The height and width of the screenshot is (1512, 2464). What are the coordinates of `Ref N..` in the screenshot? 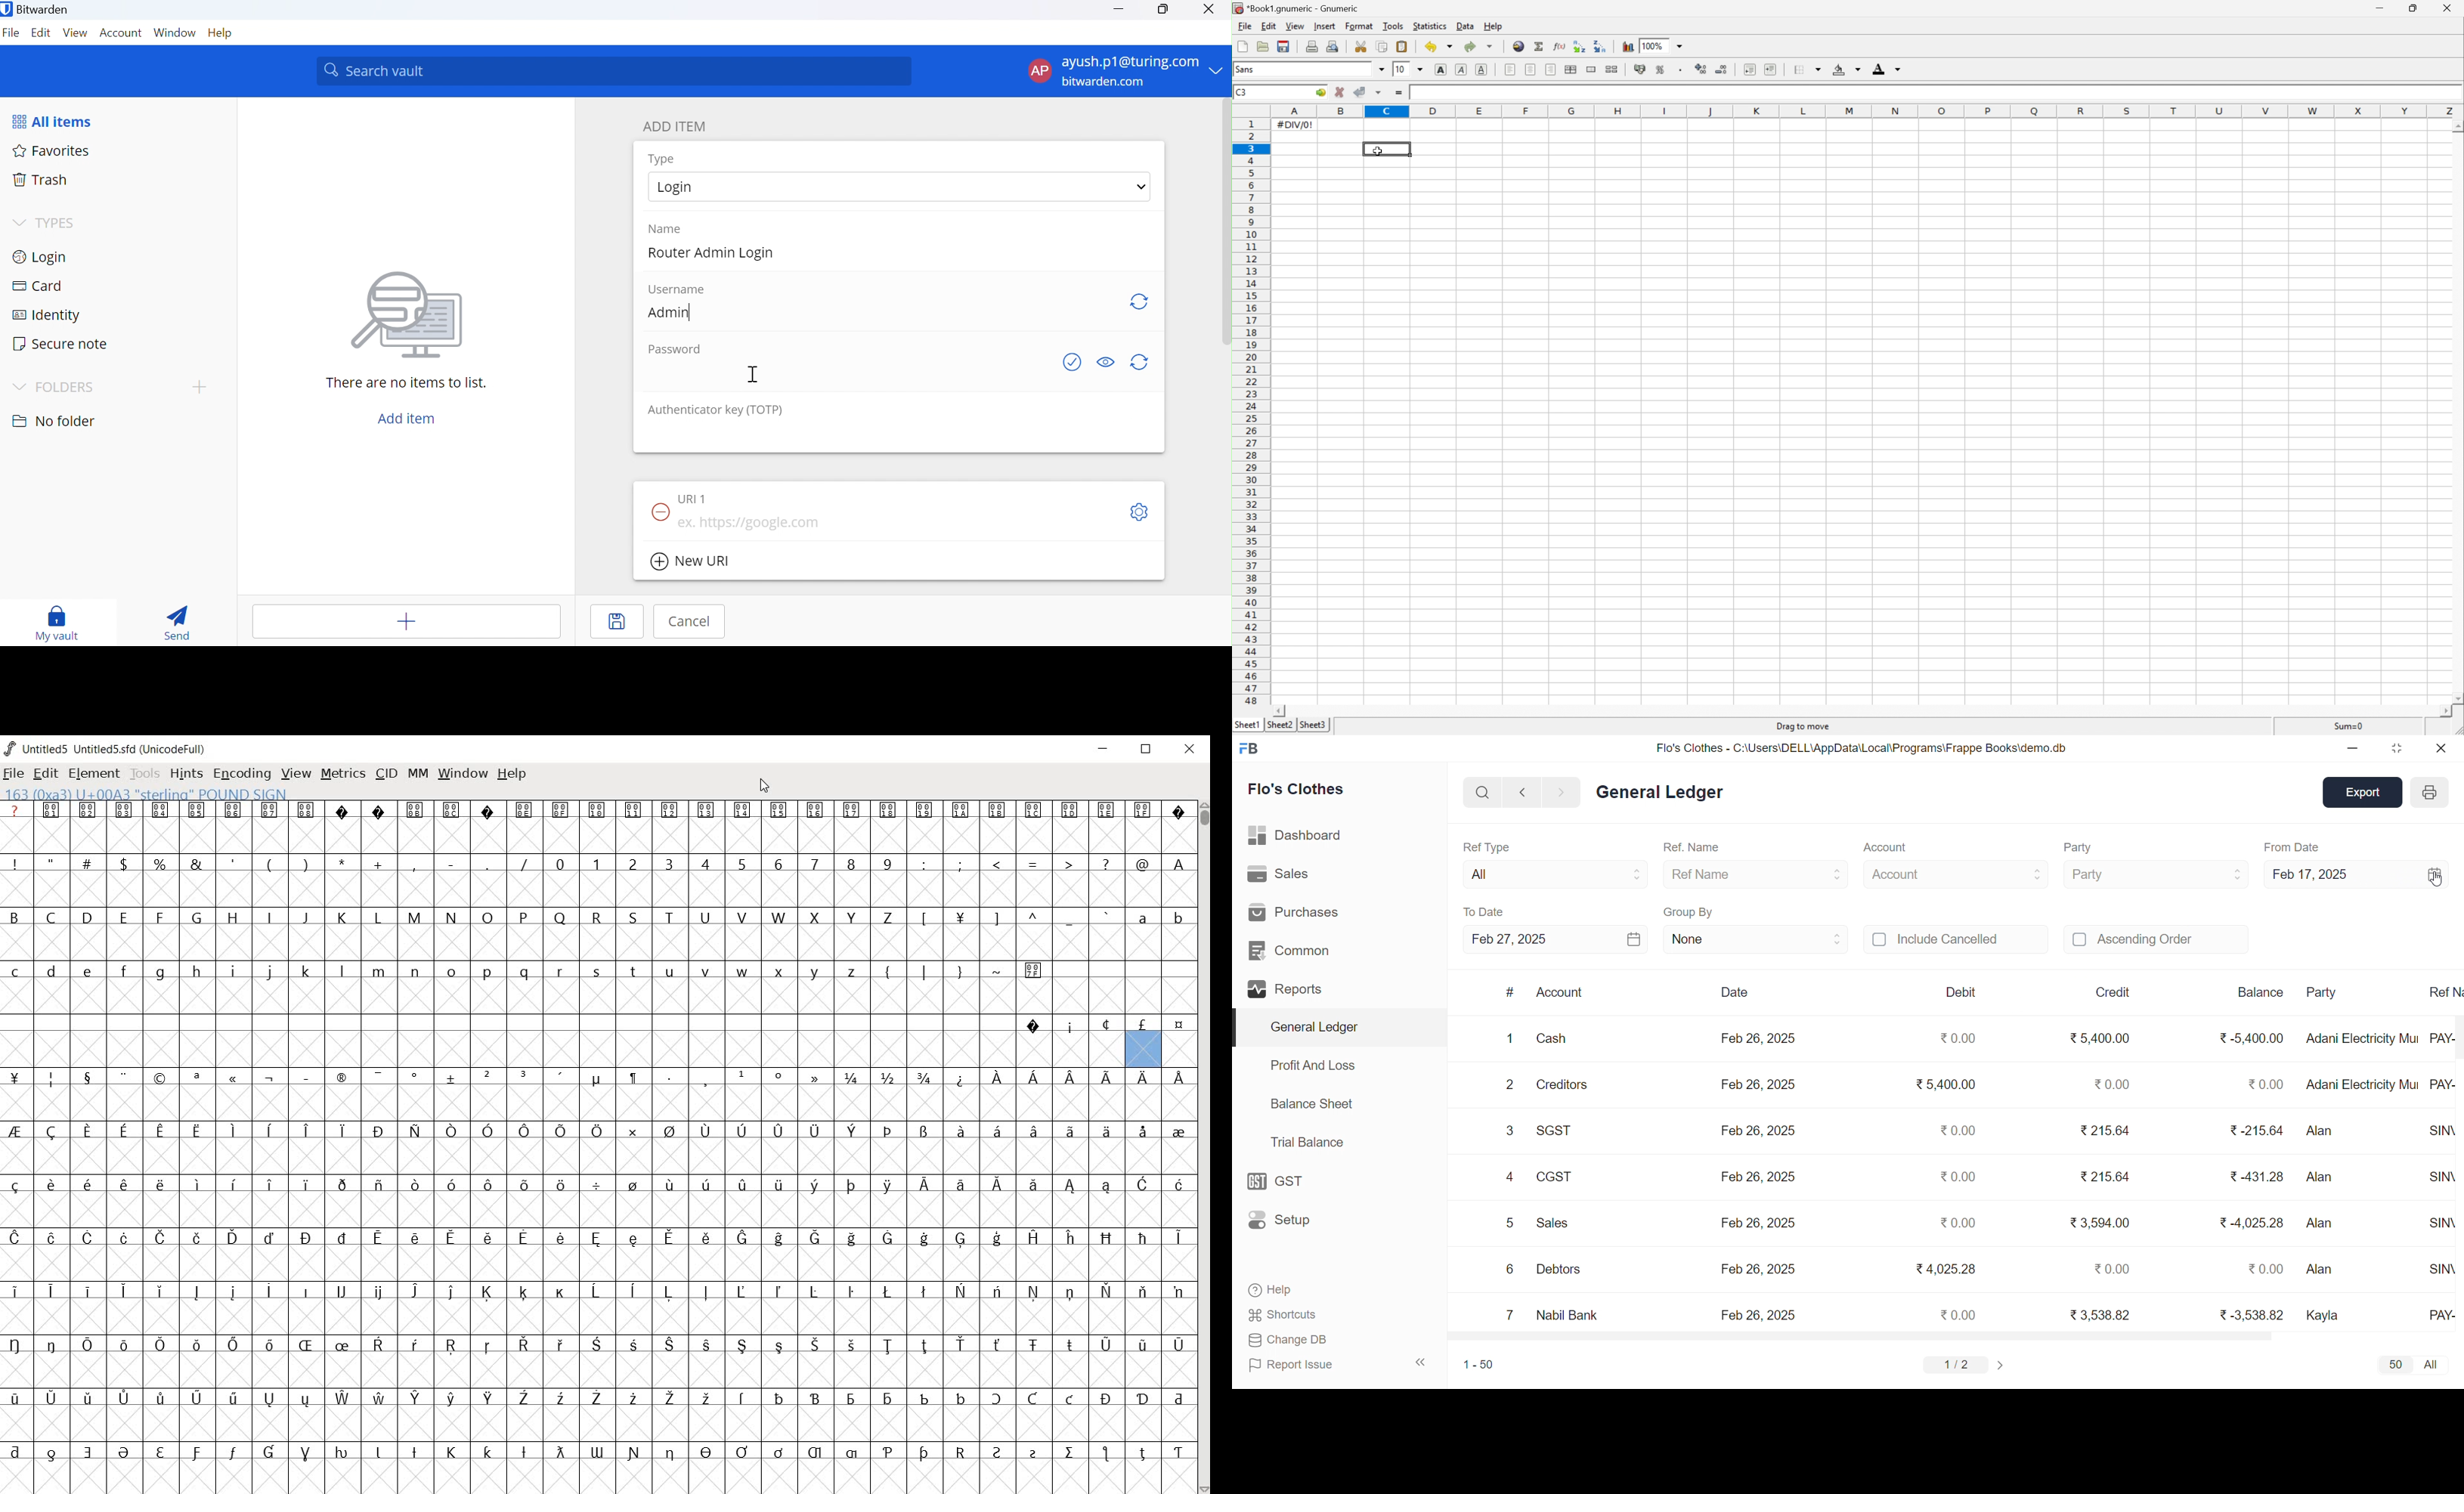 It's located at (2442, 991).